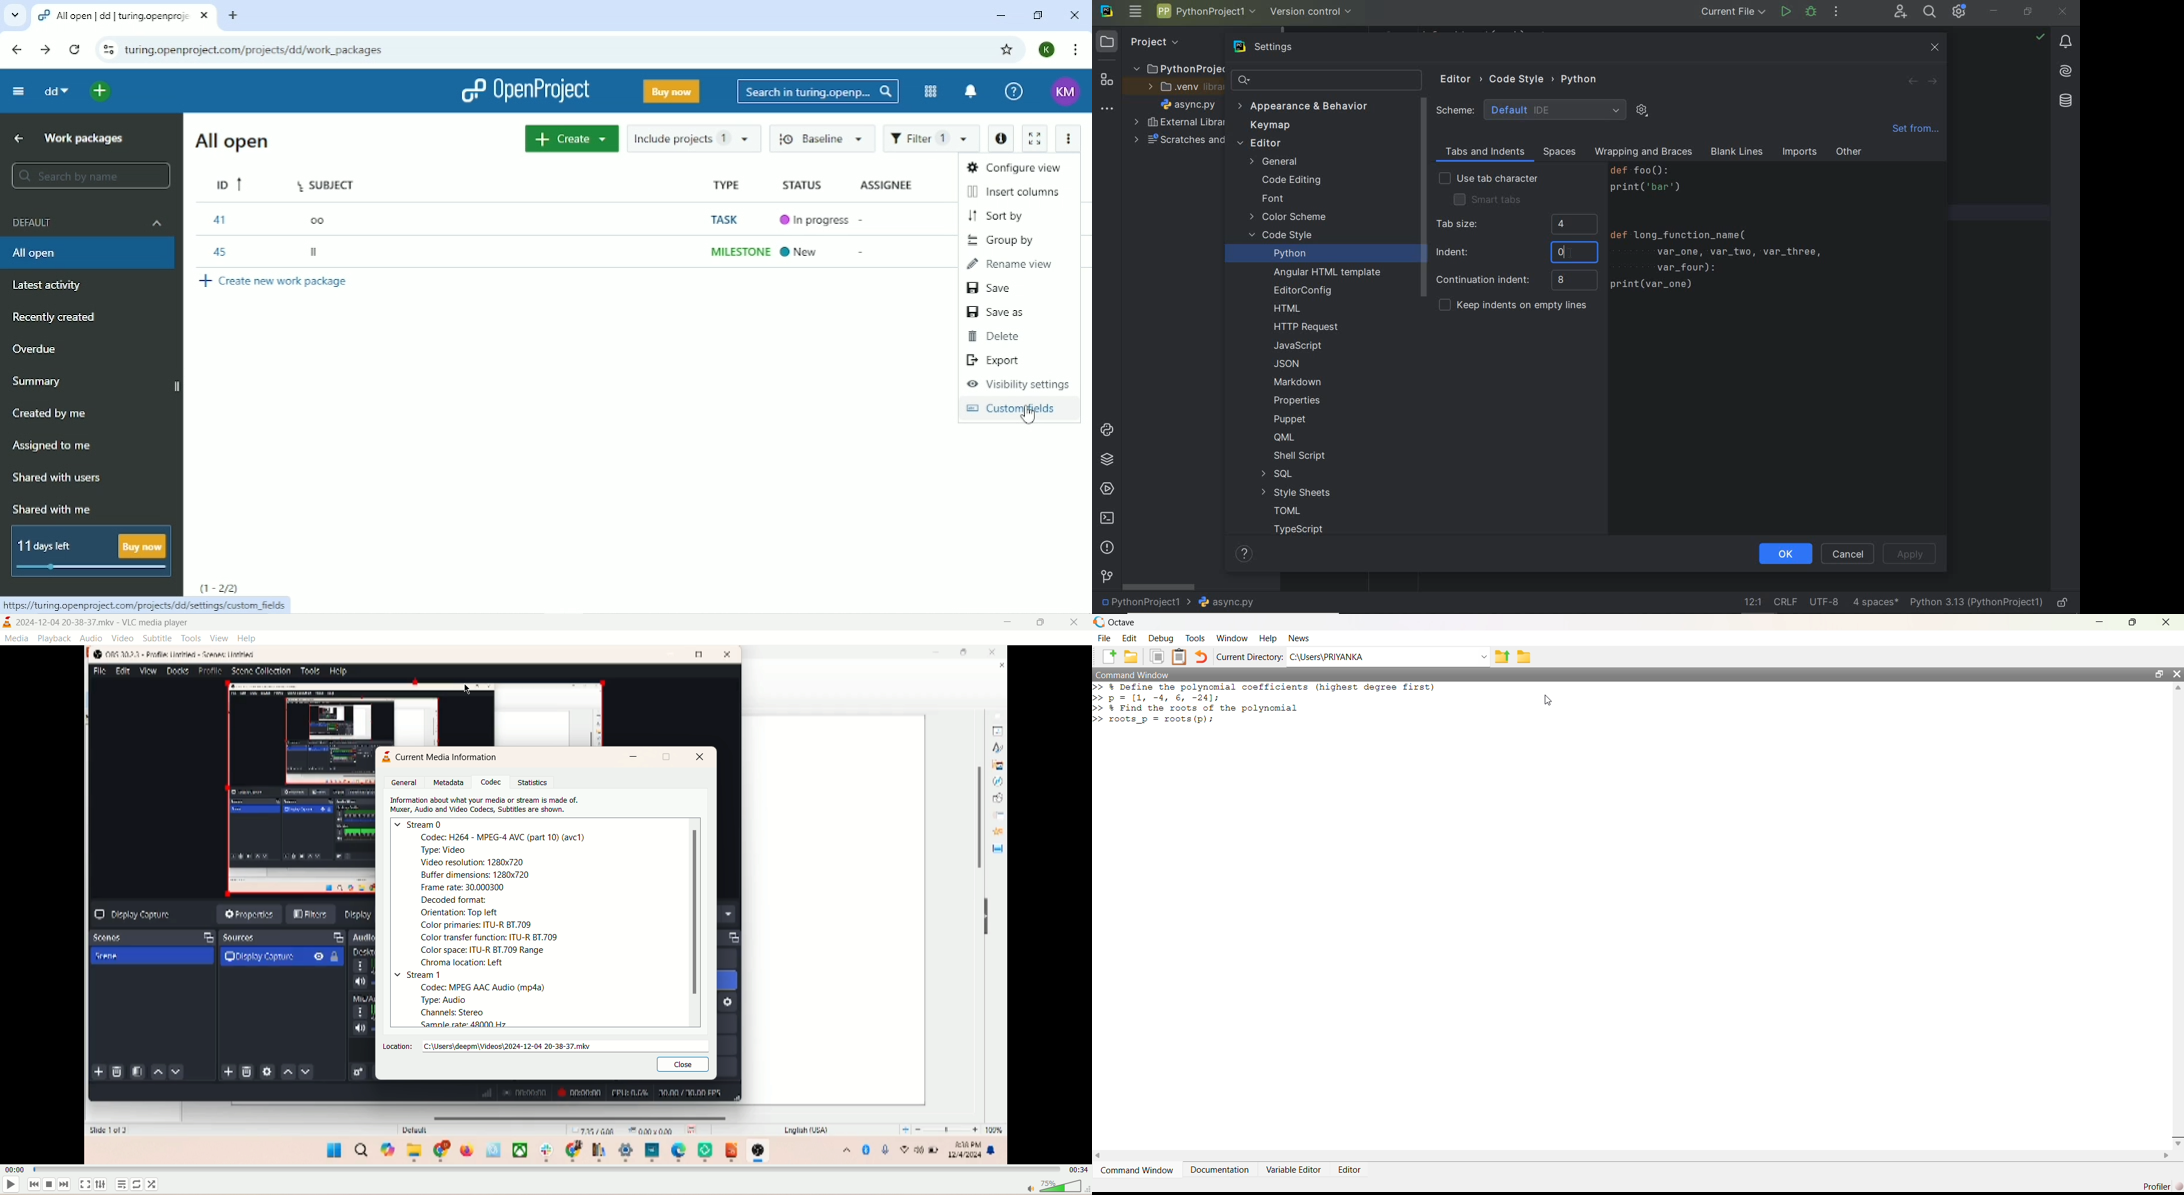 This screenshot has height=1204, width=2184. What do you see at coordinates (327, 182) in the screenshot?
I see `Subject` at bounding box center [327, 182].